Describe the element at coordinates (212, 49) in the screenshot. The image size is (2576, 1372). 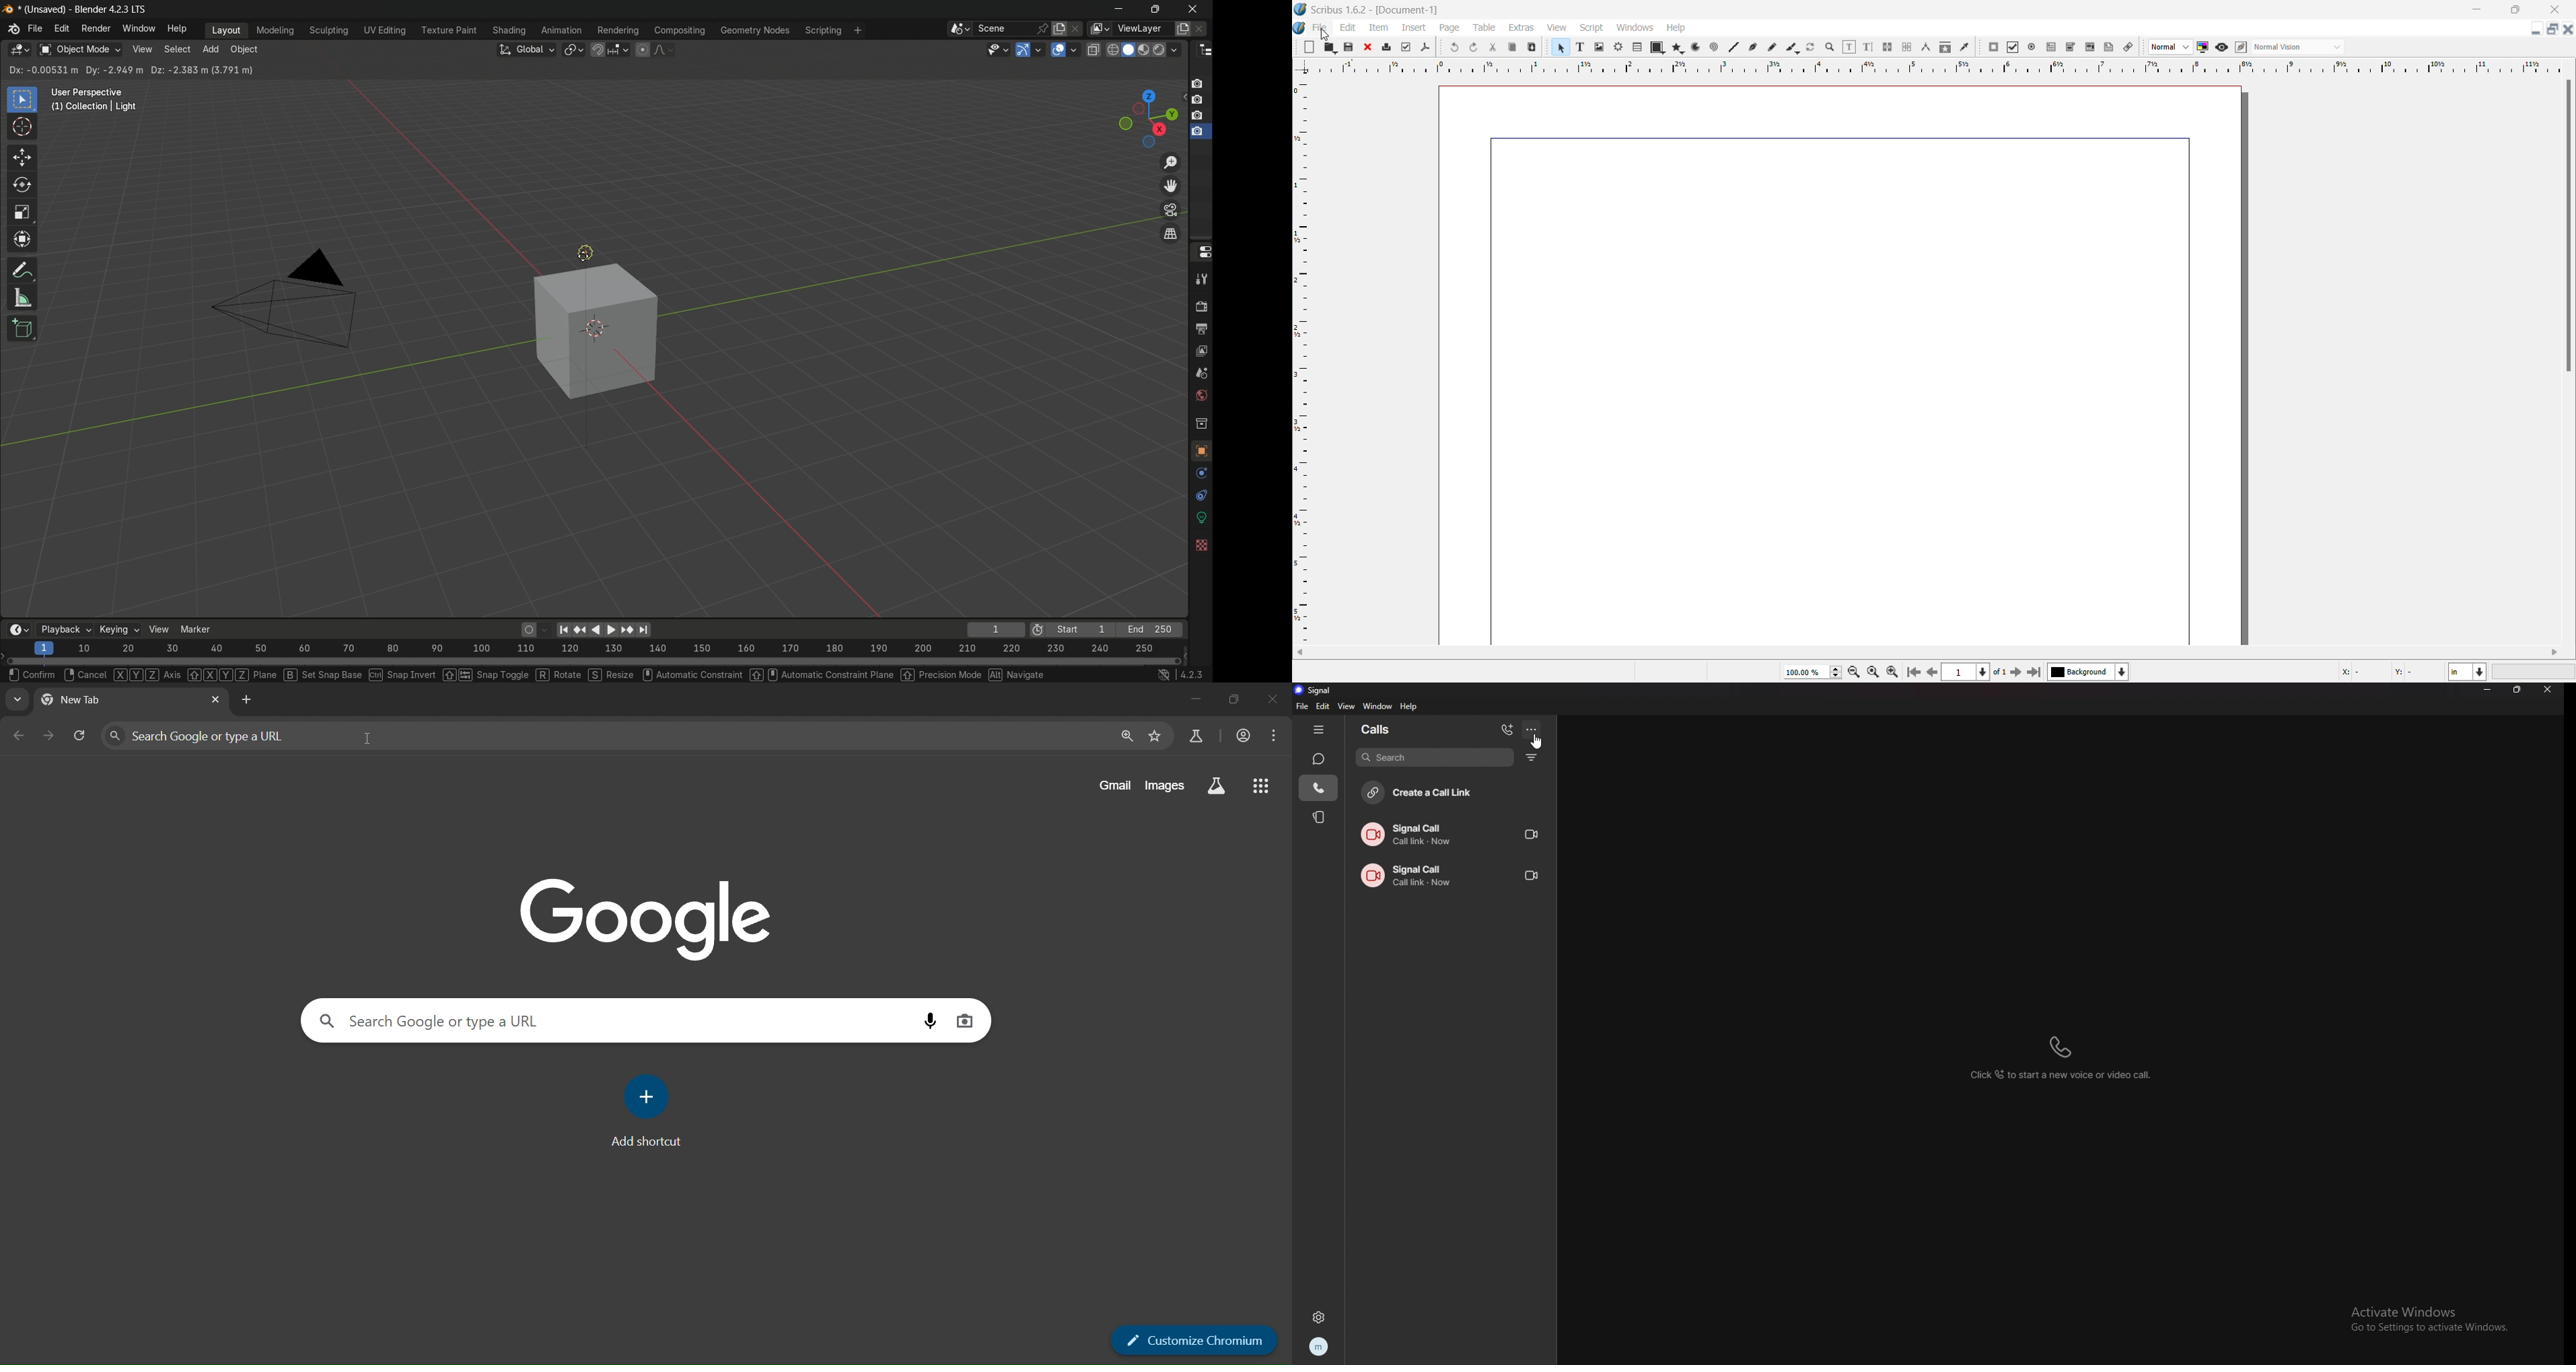
I see `add` at that location.